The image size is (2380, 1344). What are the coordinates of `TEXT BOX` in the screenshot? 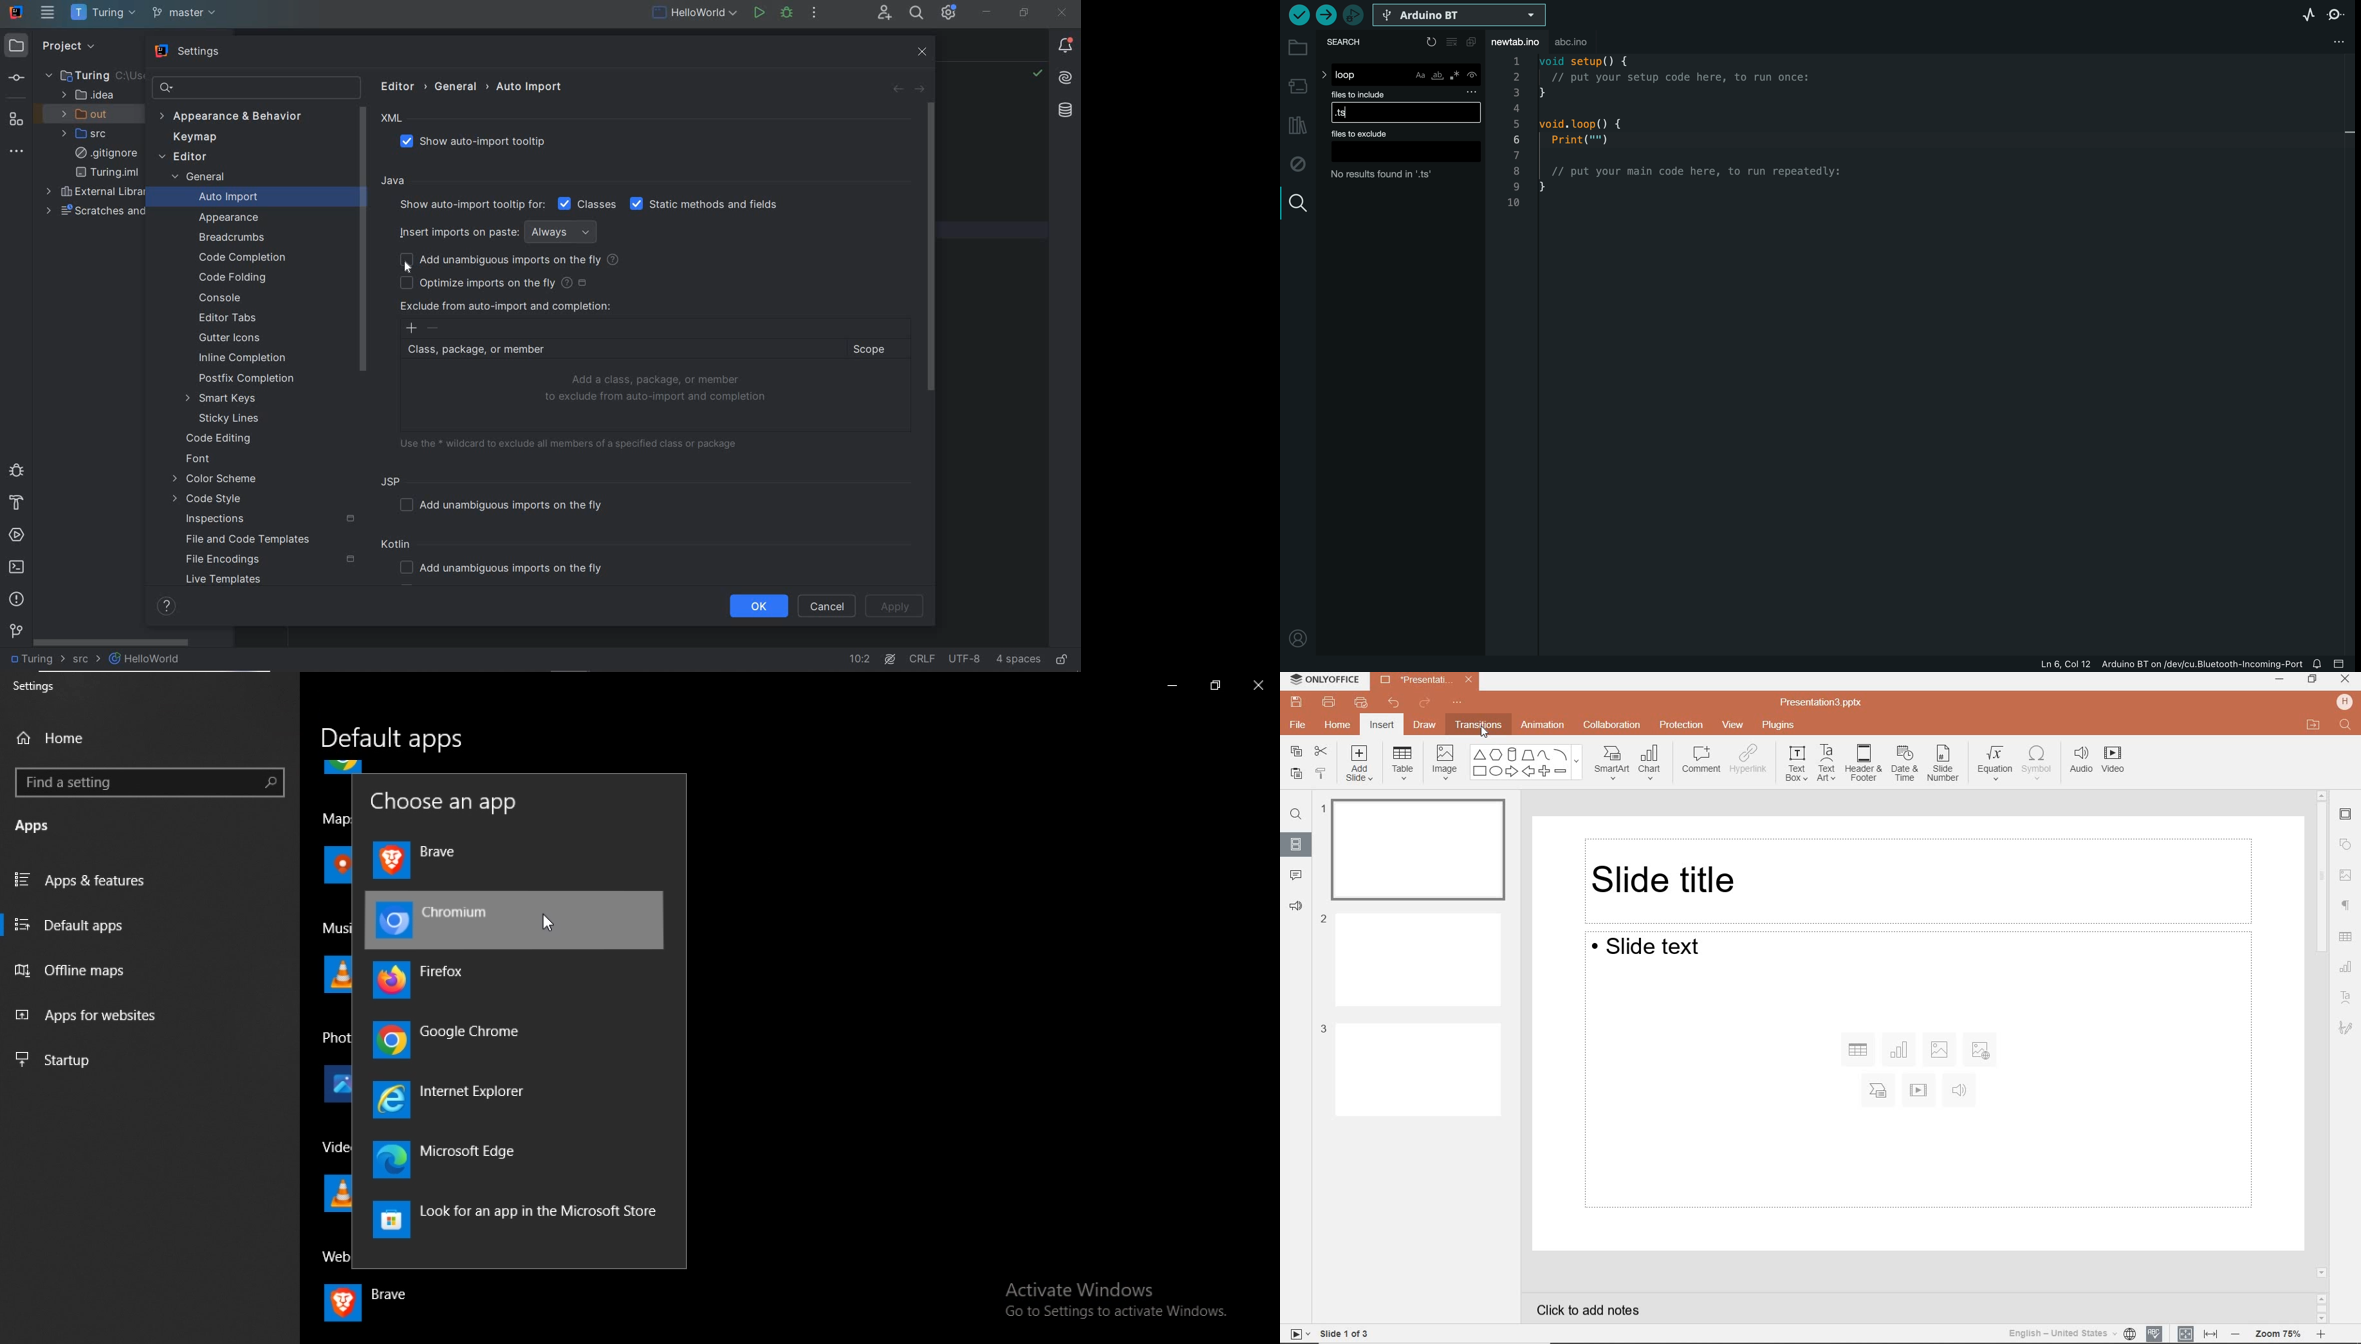 It's located at (1797, 766).